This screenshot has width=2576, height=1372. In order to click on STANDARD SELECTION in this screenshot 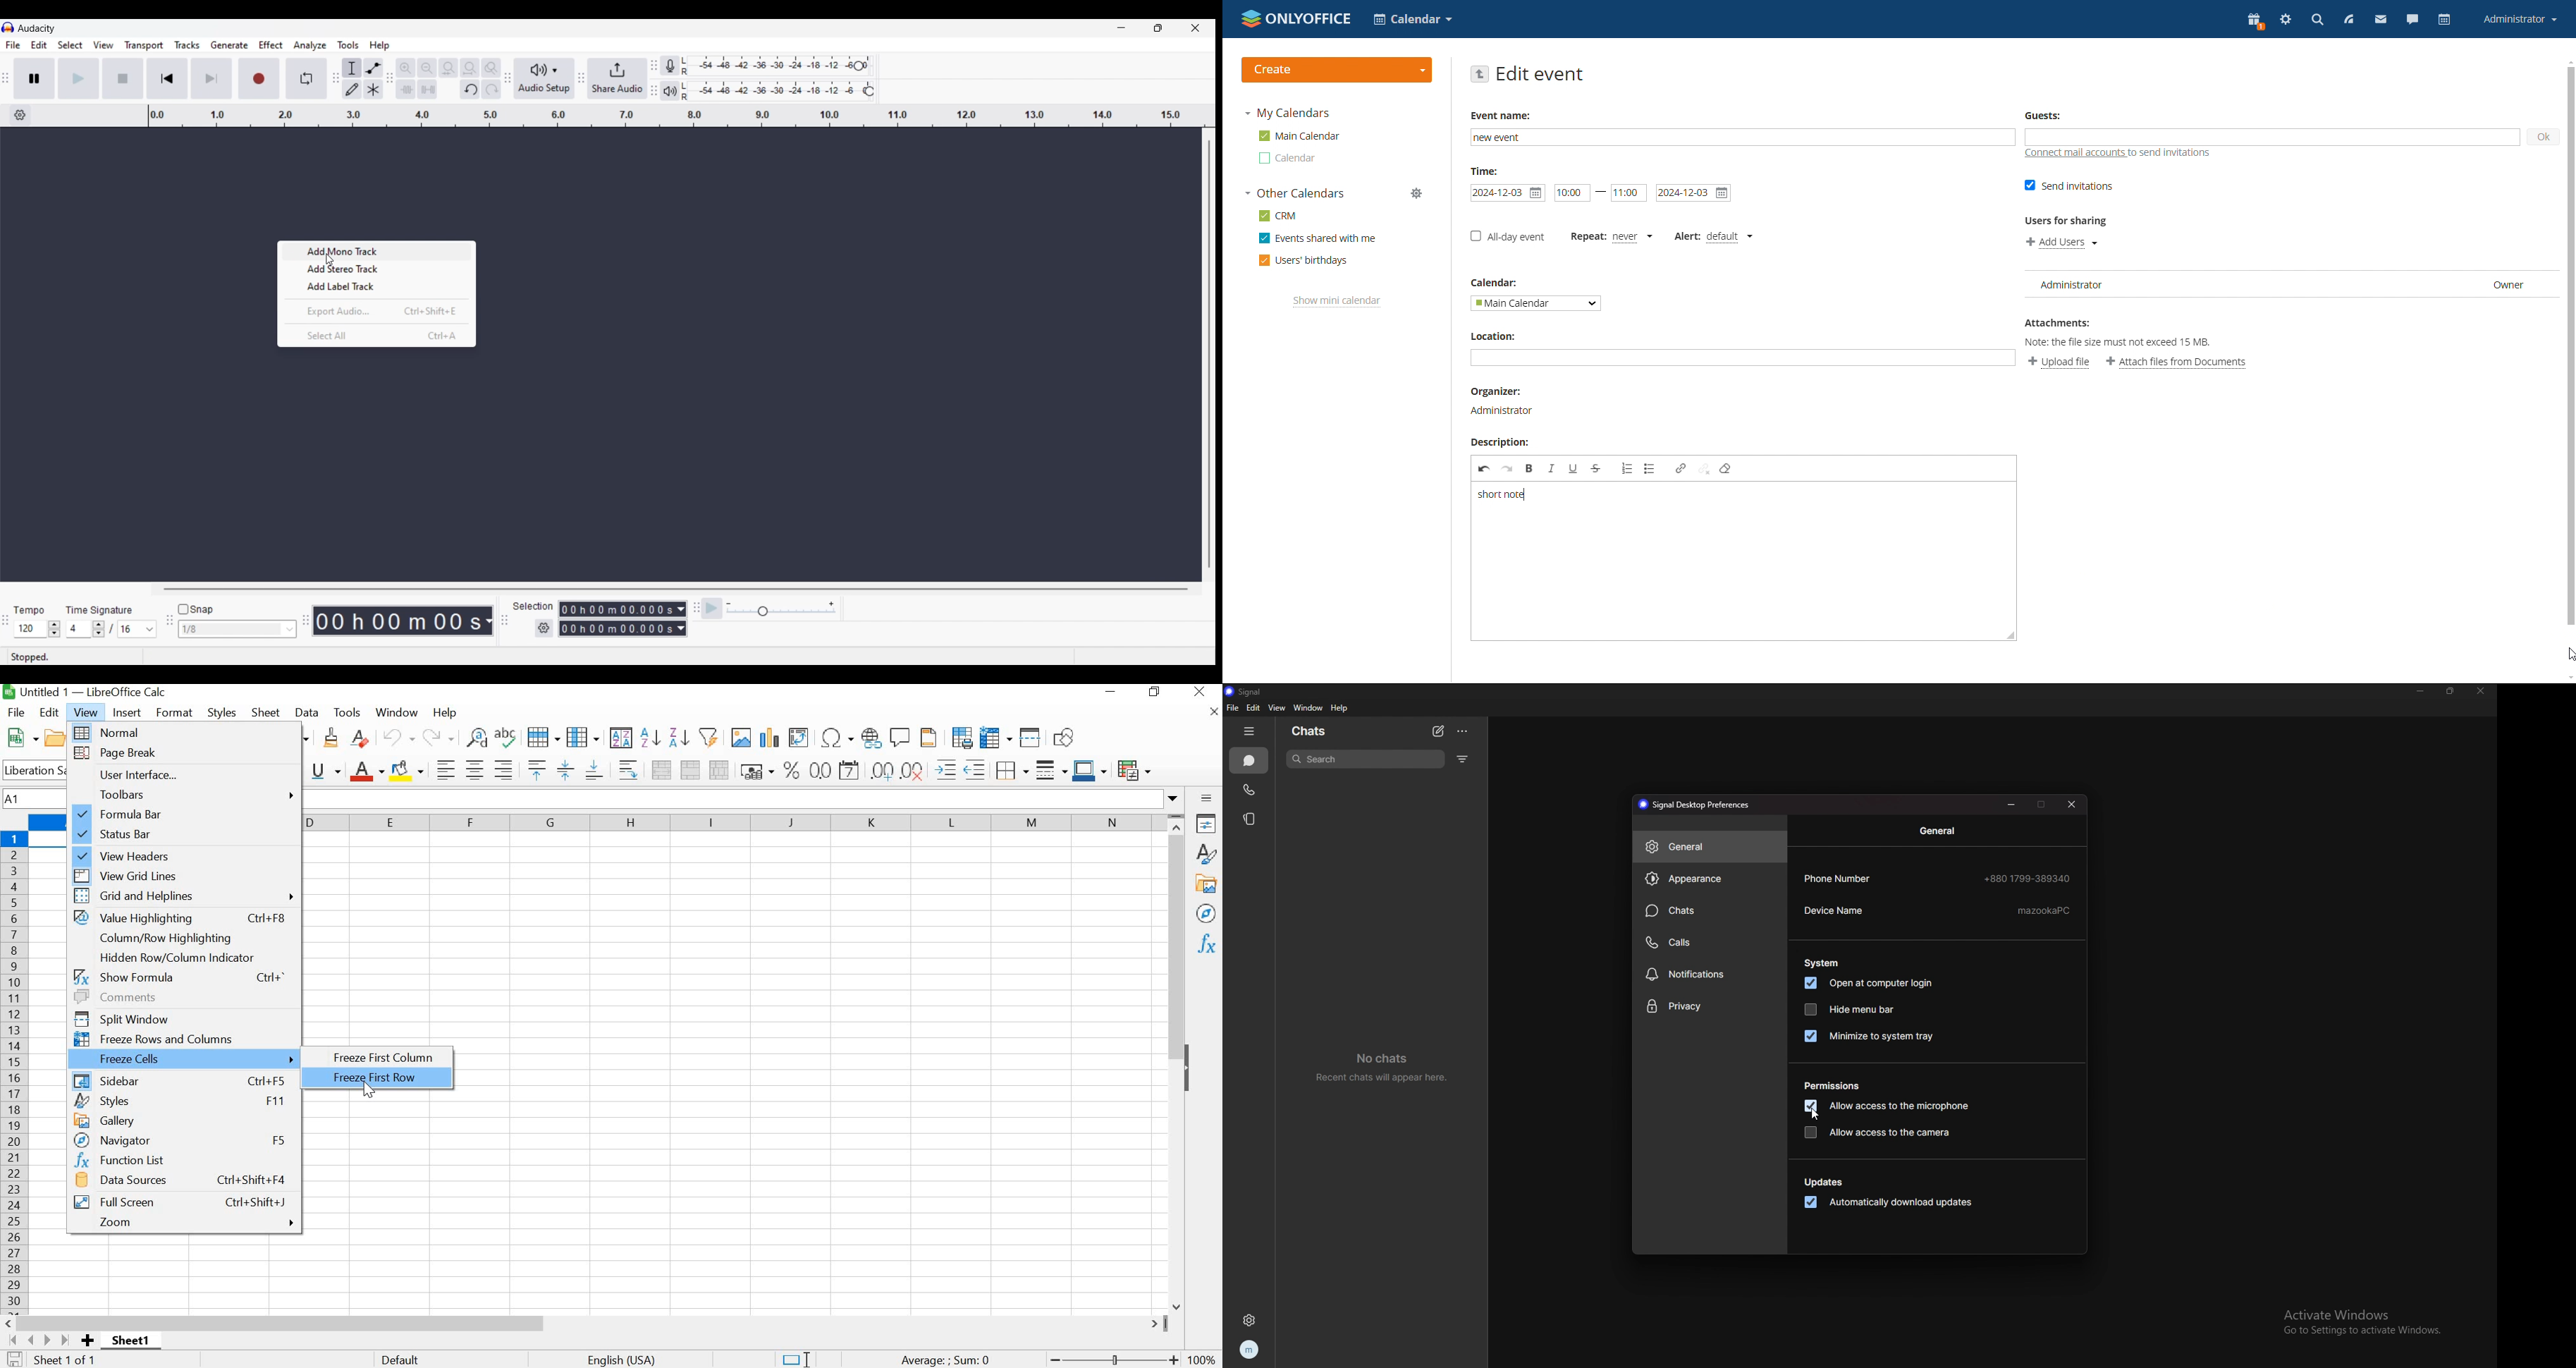, I will do `click(795, 1360)`.